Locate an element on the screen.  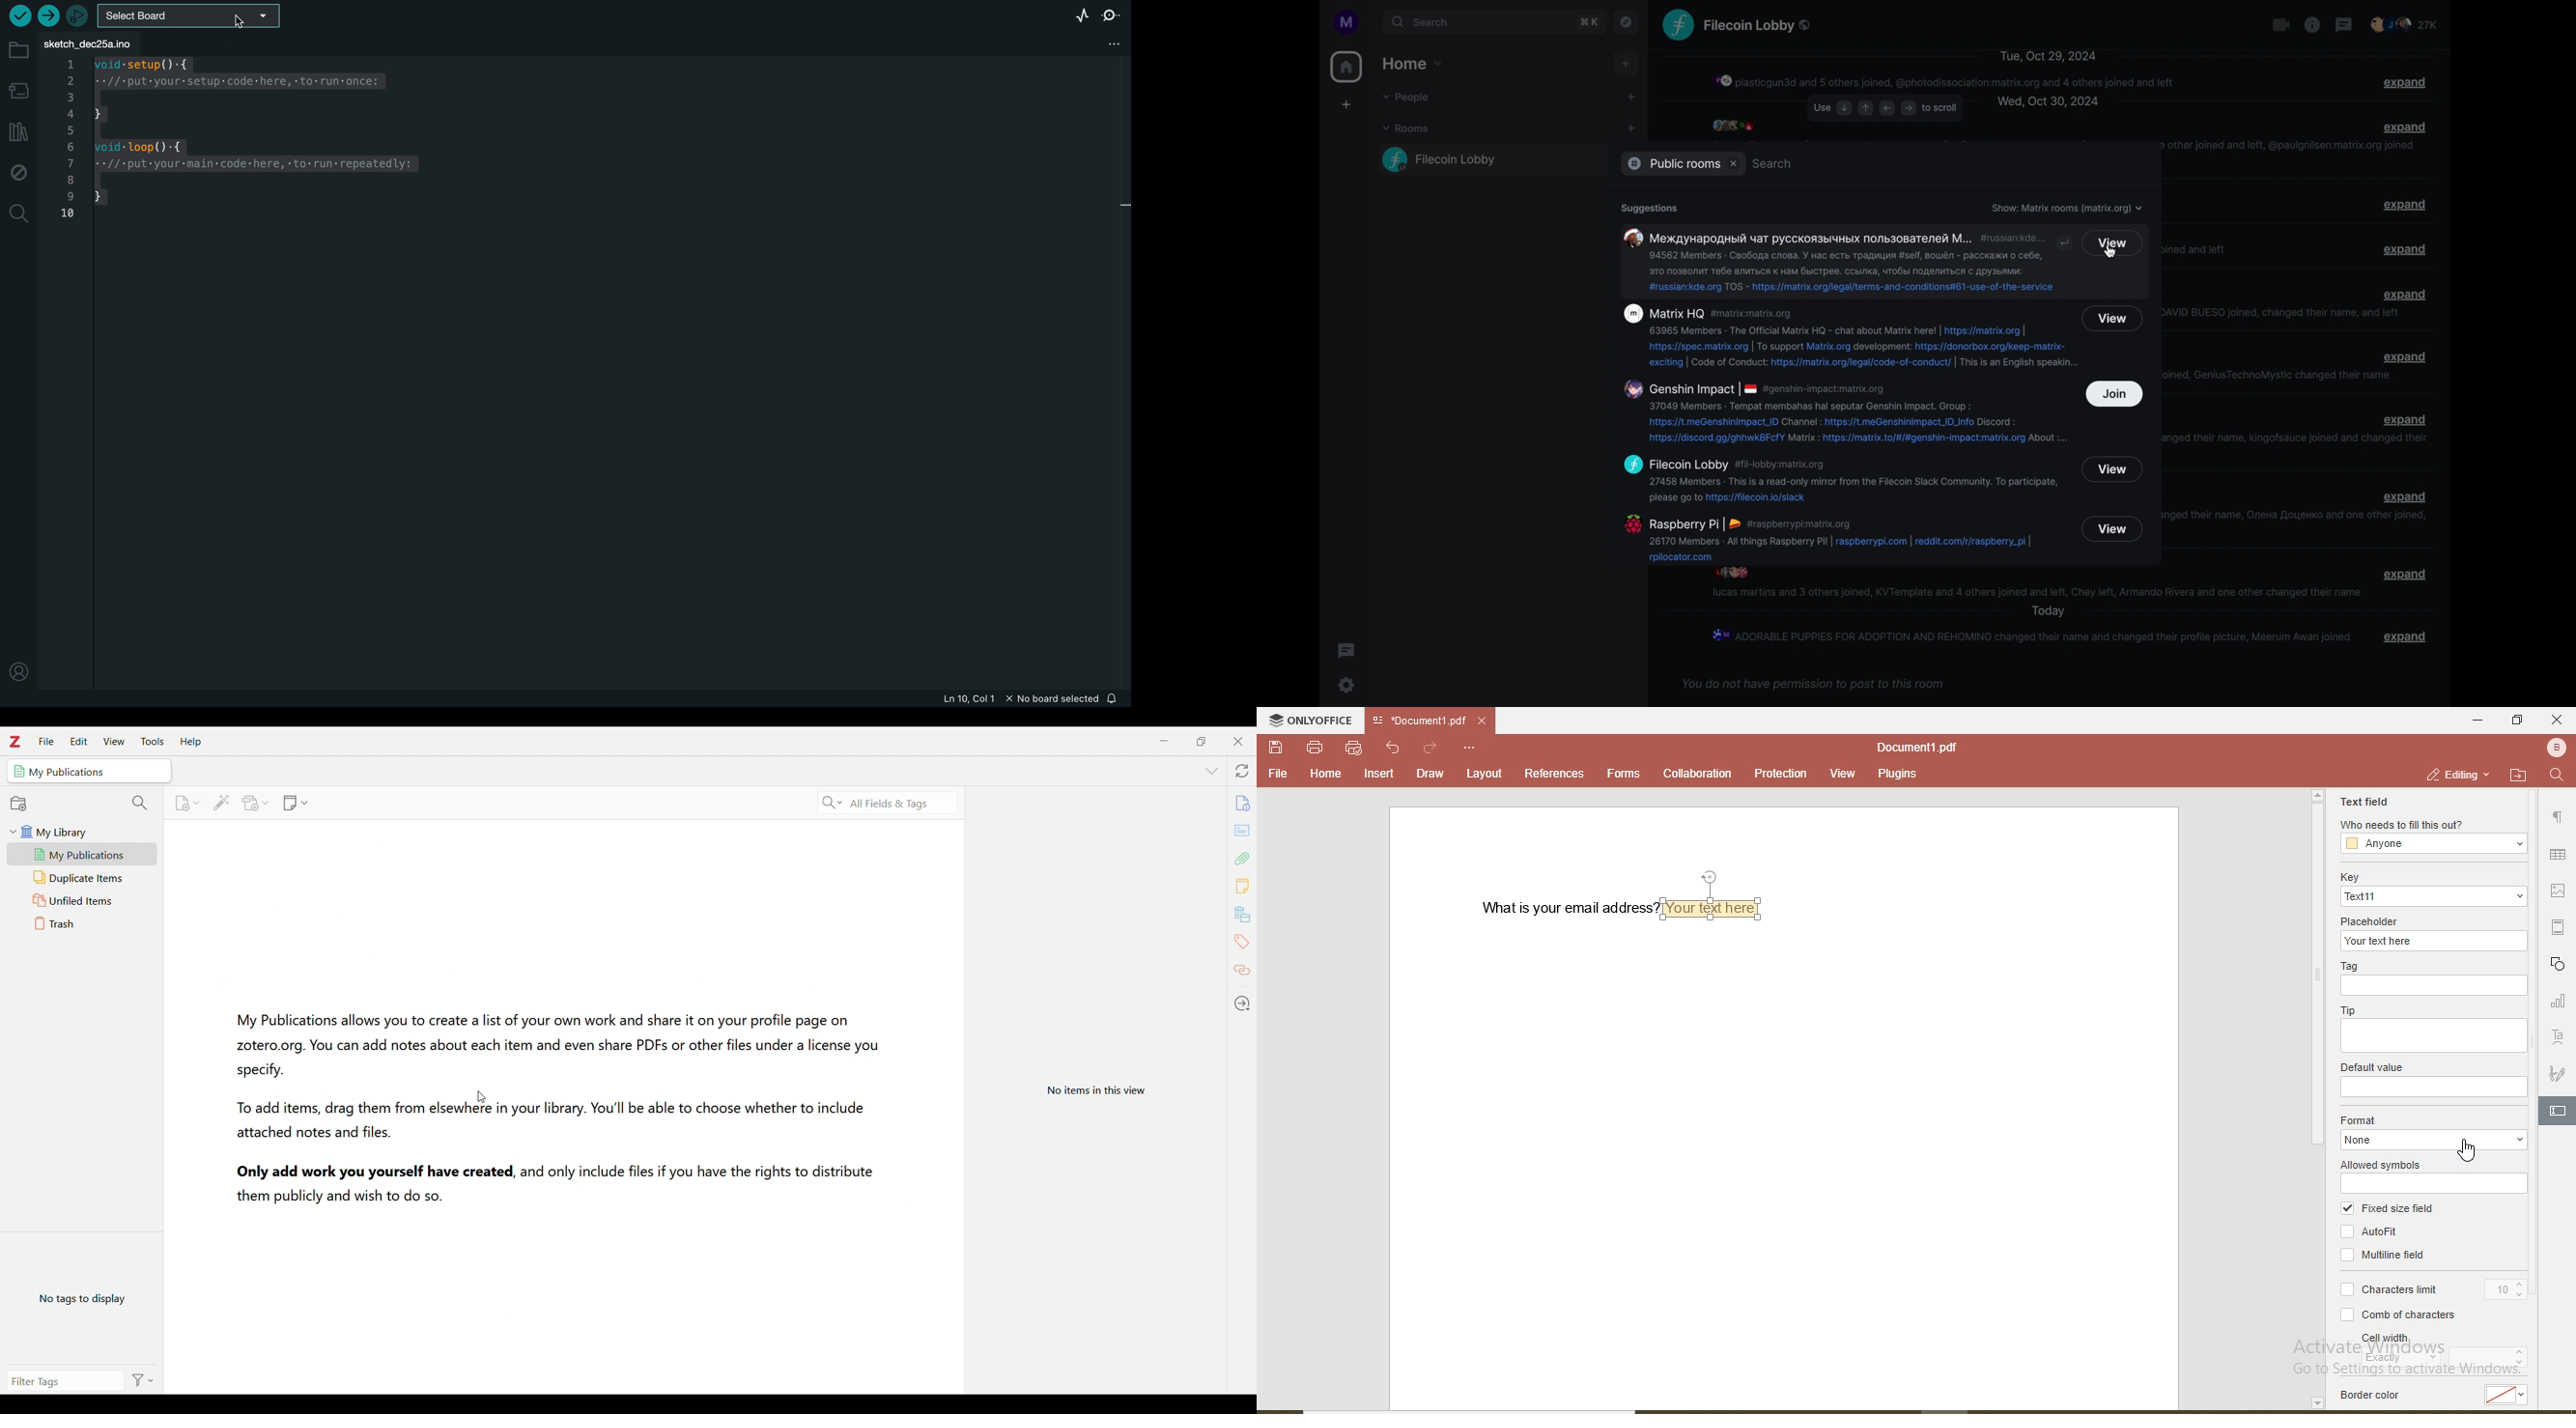
Cursor is located at coordinates (479, 1094).